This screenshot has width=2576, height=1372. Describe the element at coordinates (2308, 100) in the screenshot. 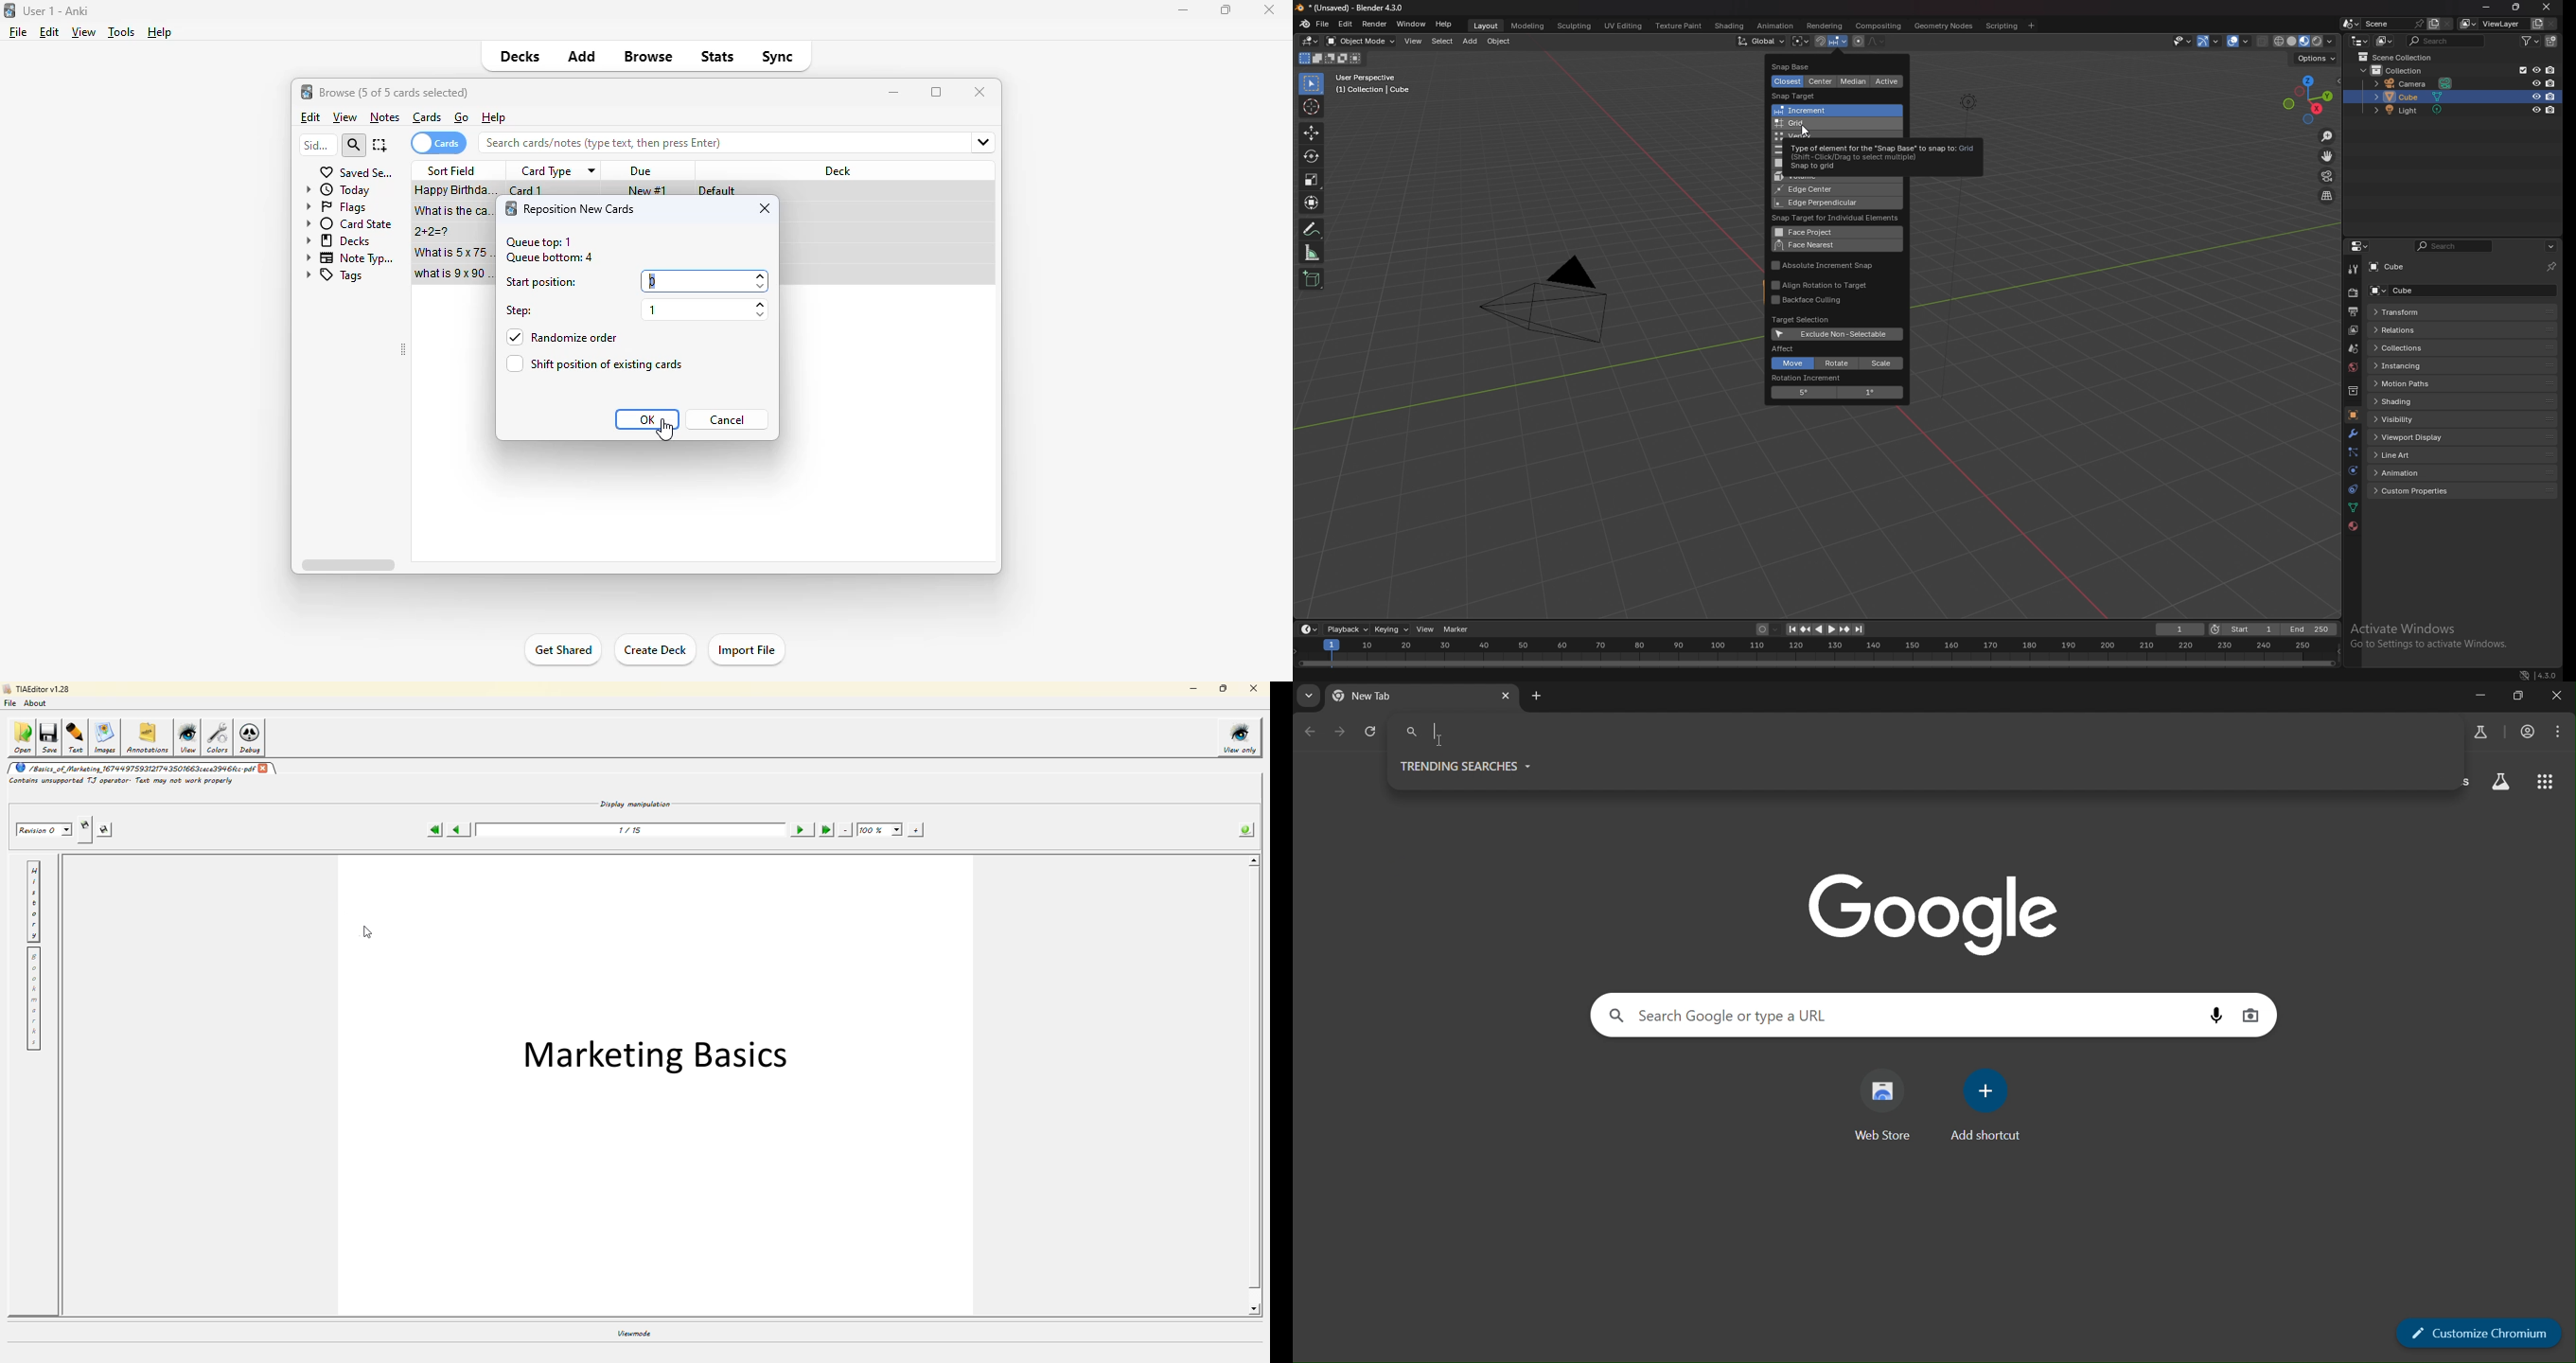

I see `preset viewpoint` at that location.